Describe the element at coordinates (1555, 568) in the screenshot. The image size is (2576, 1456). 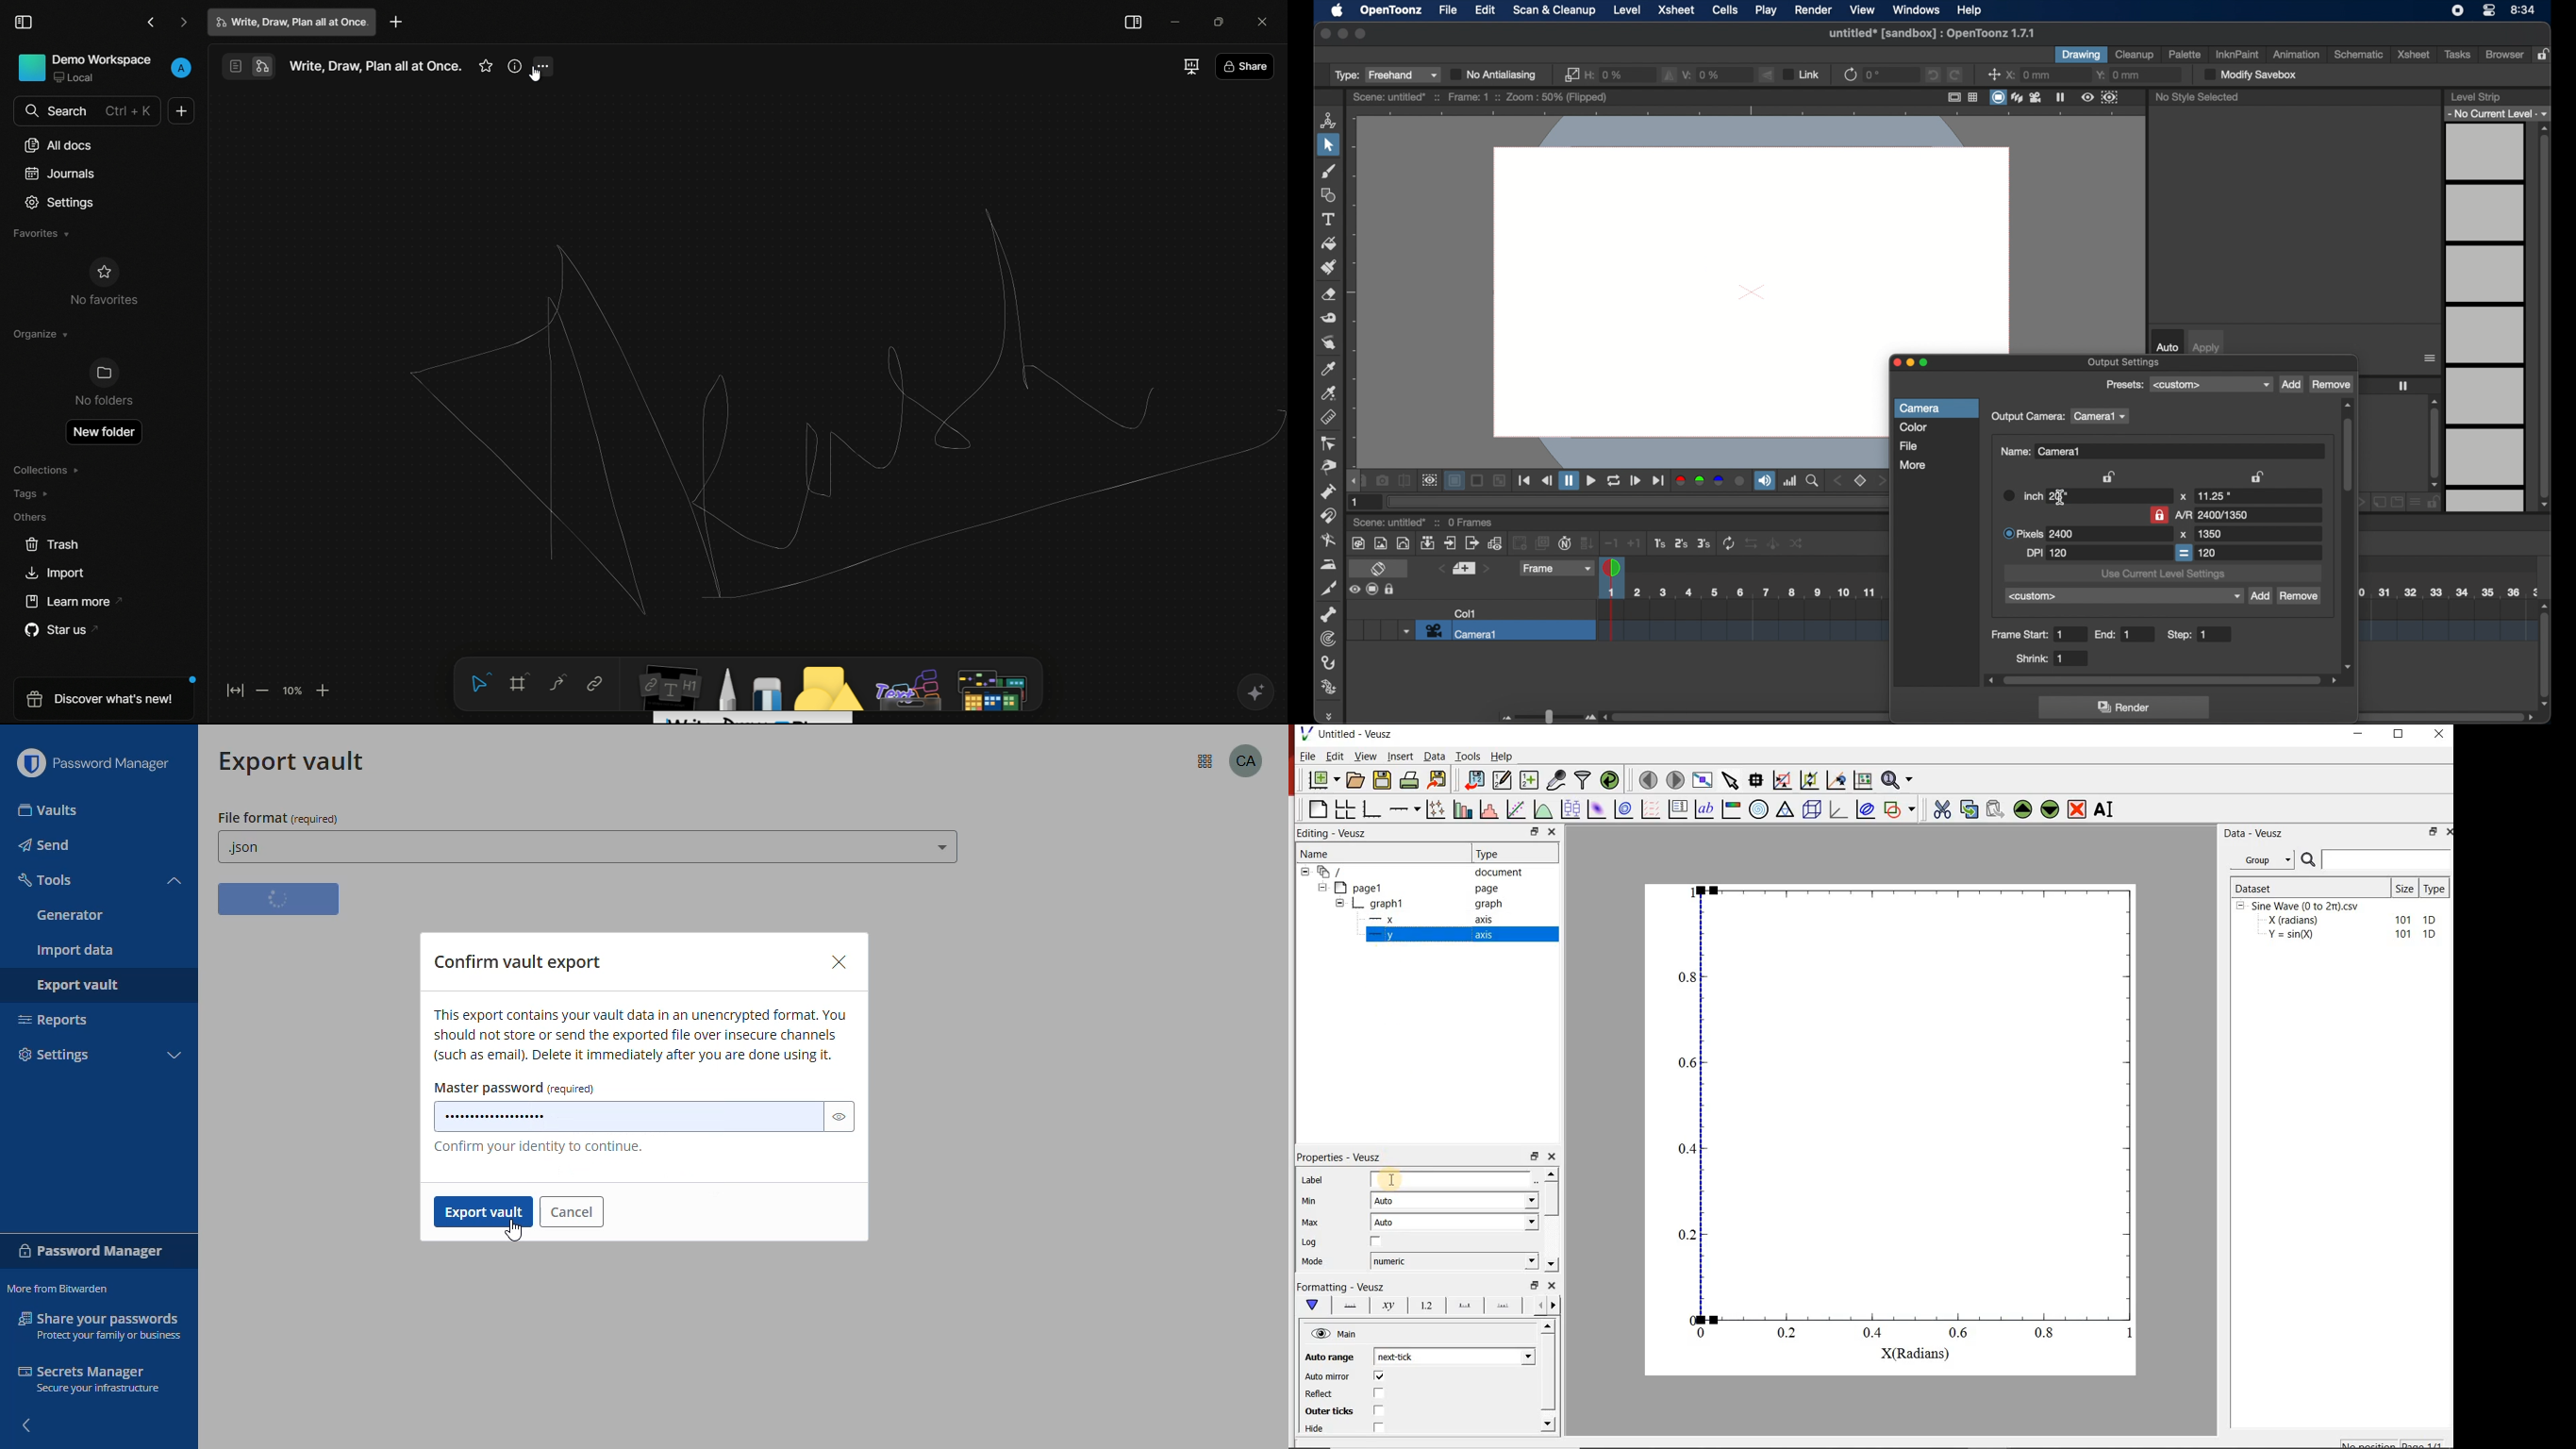
I see `frame` at that location.